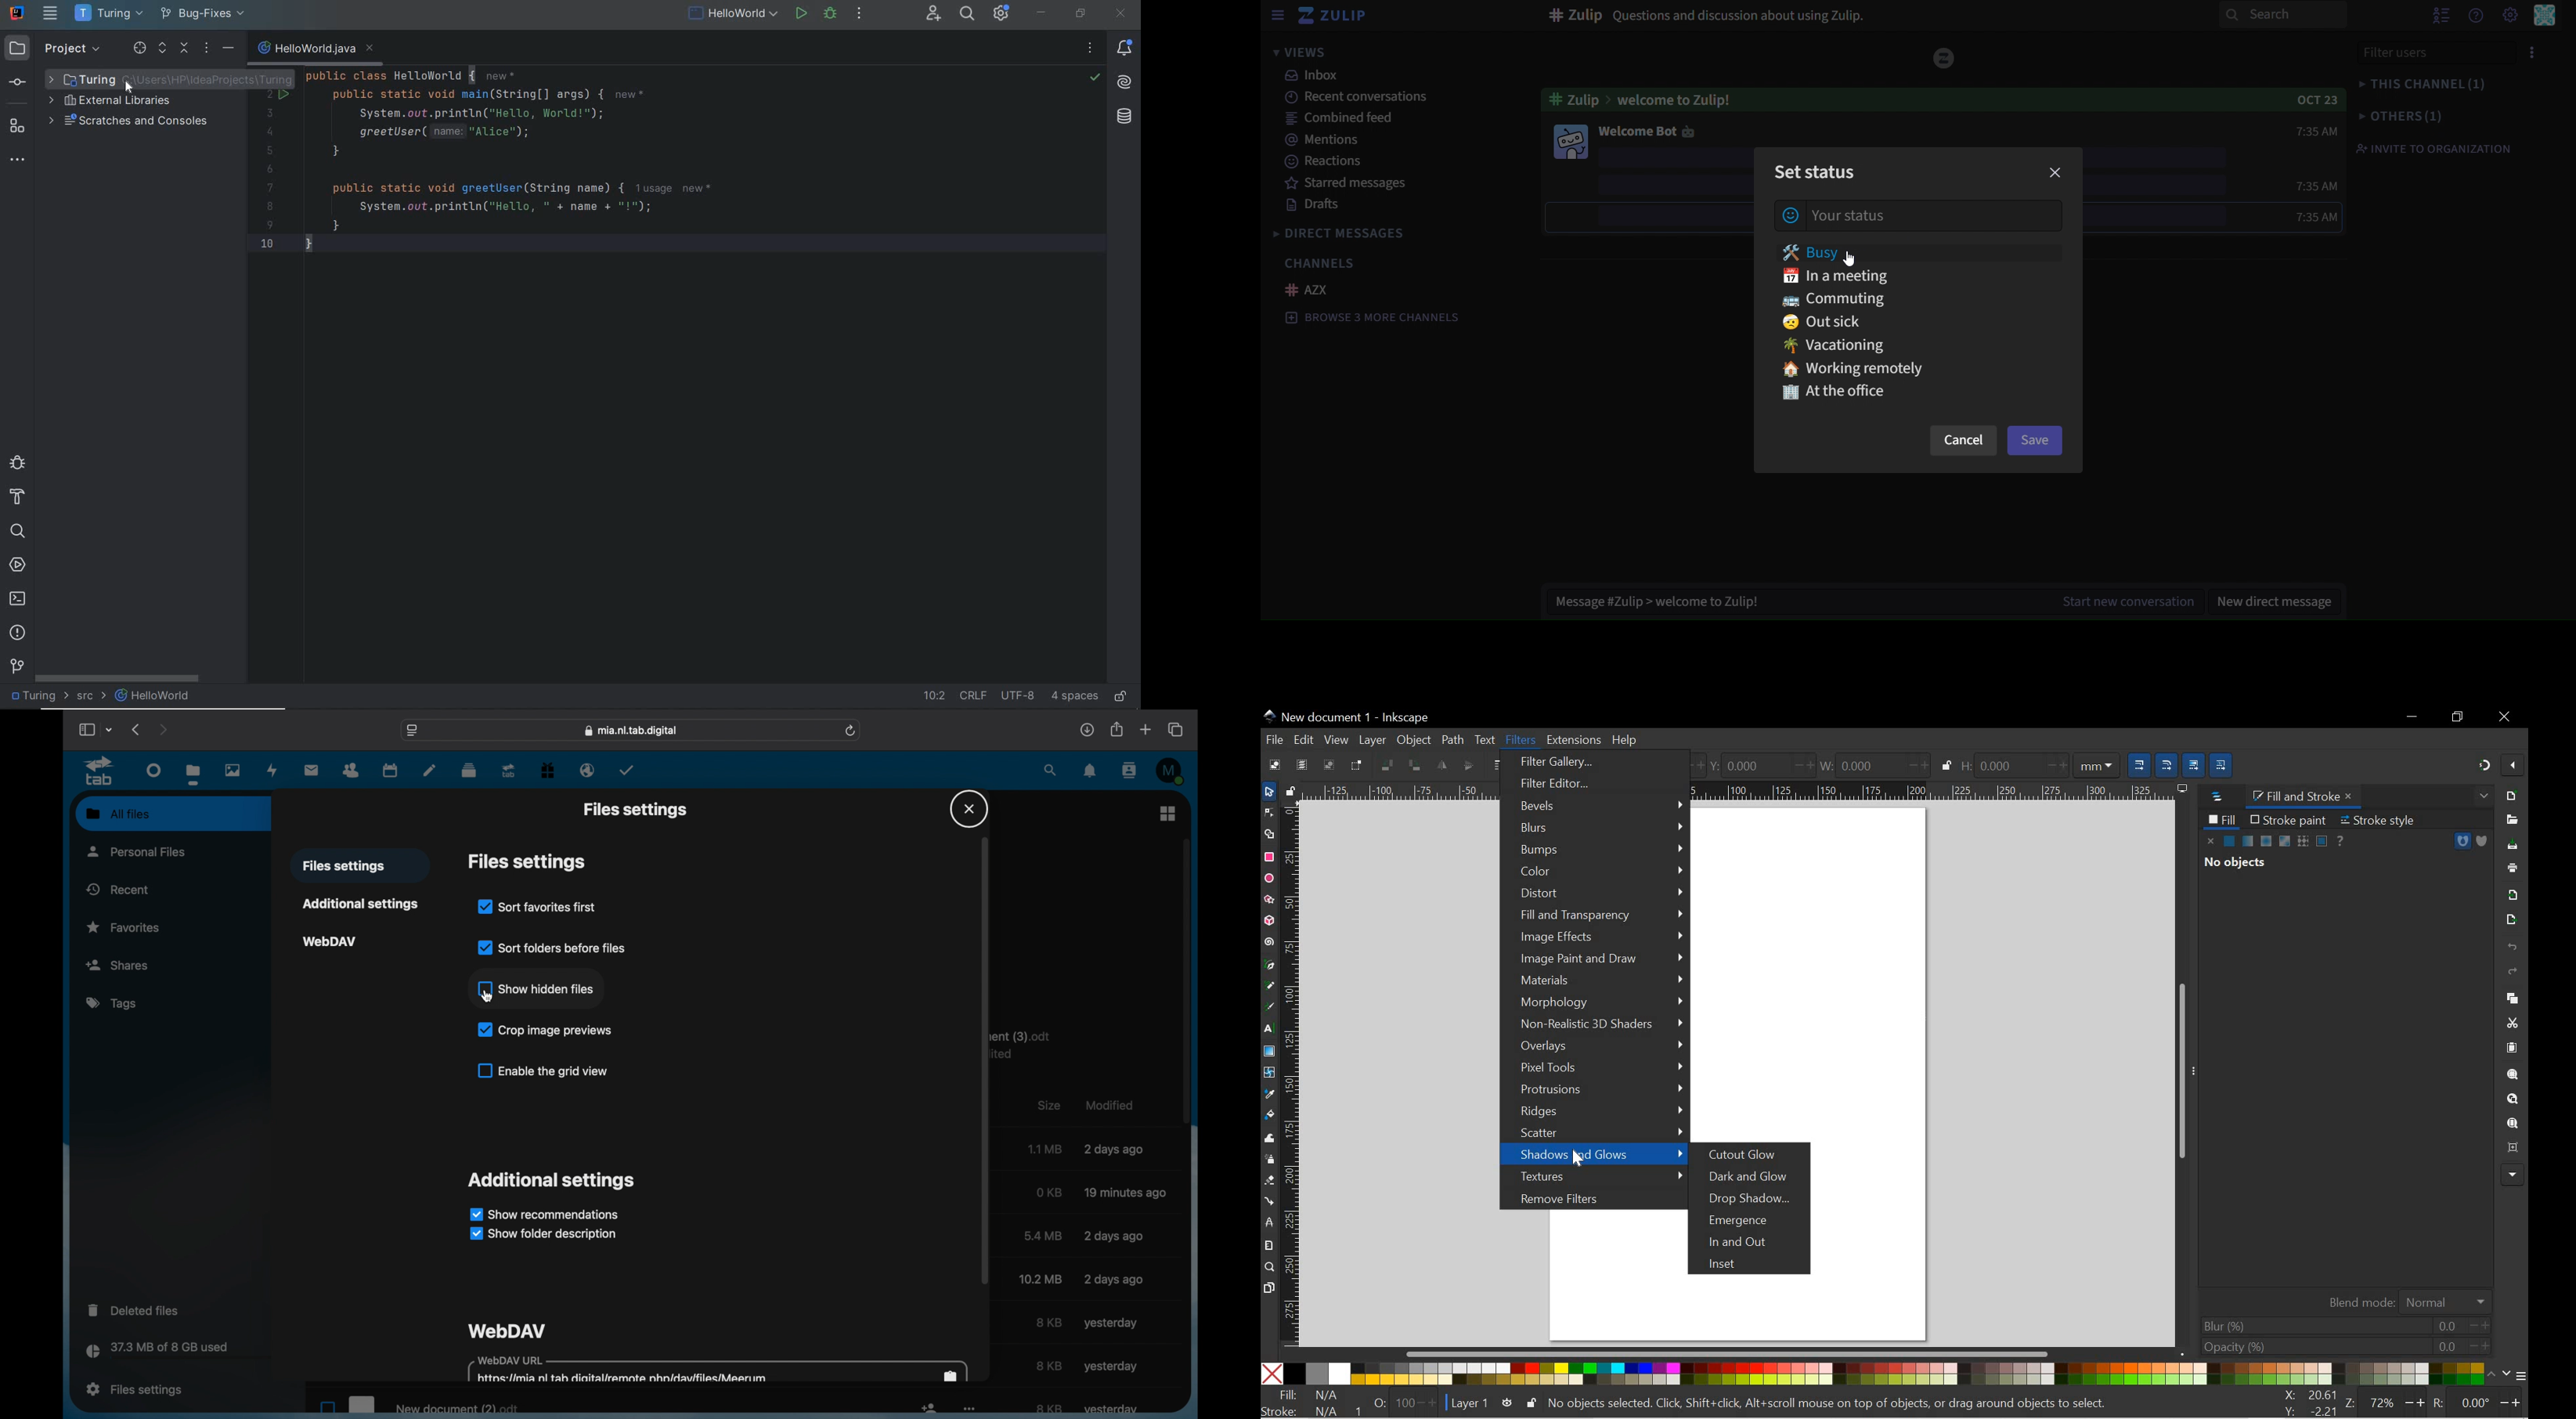  I want to click on tags, so click(113, 1004).